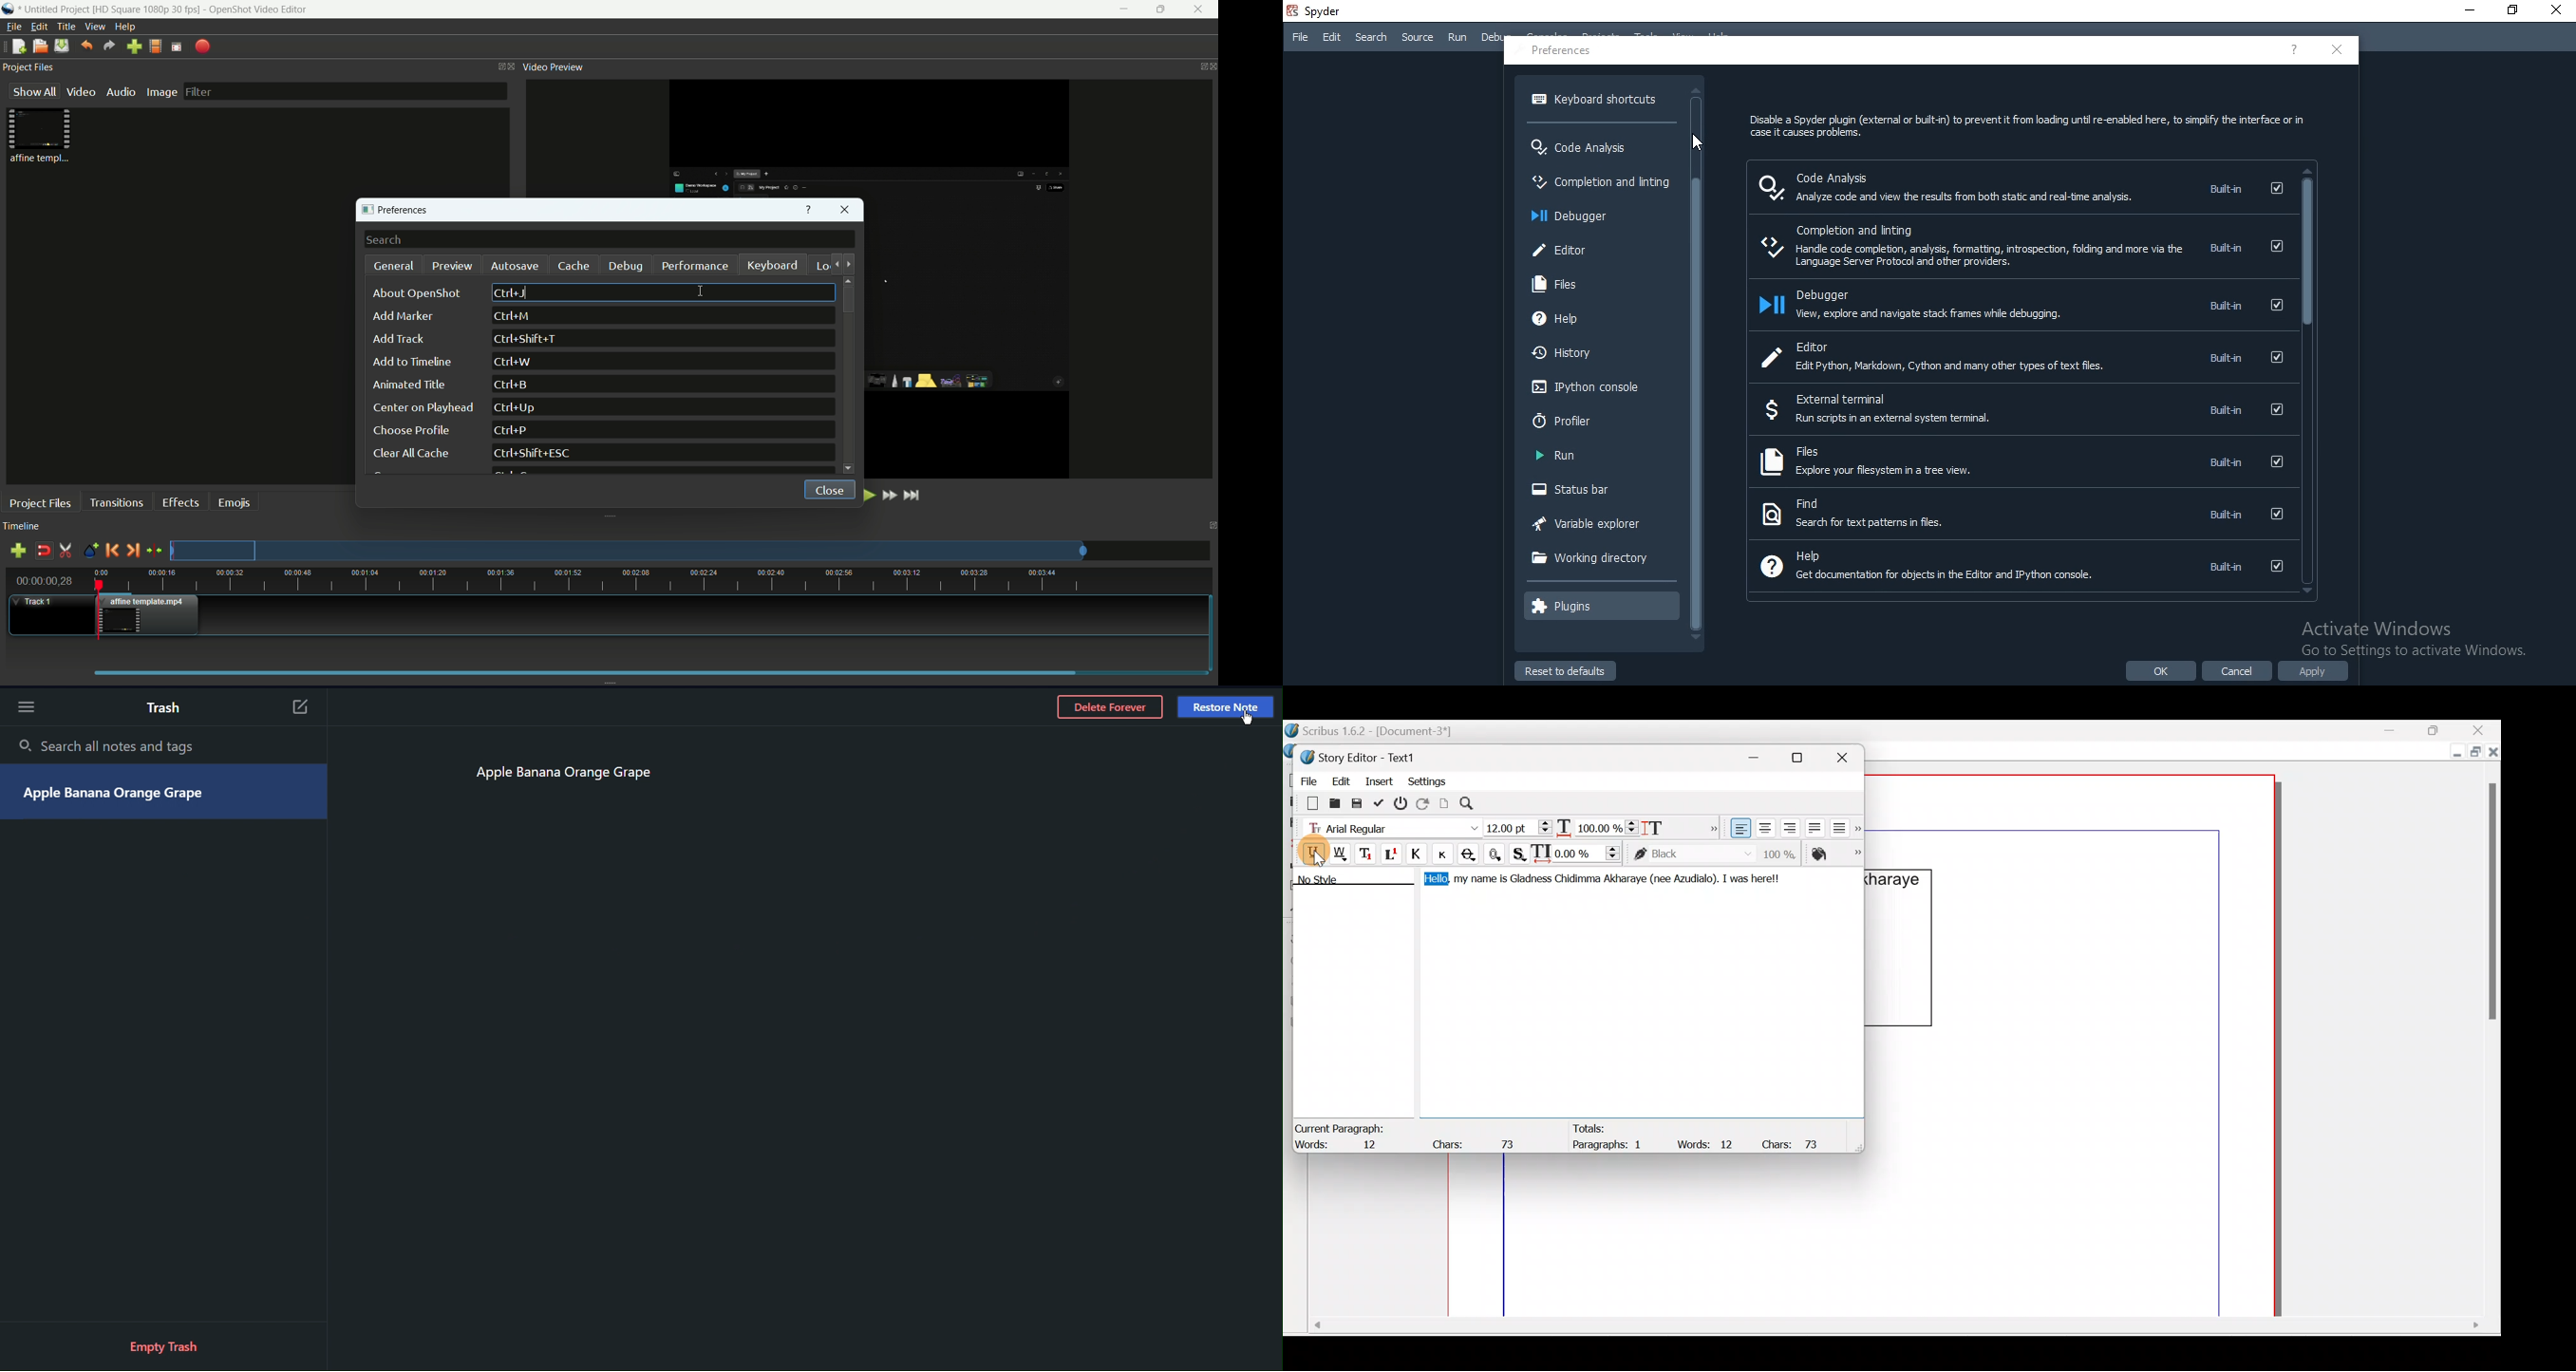  Describe the element at coordinates (1403, 803) in the screenshot. I see `Exit without updating text frame` at that location.